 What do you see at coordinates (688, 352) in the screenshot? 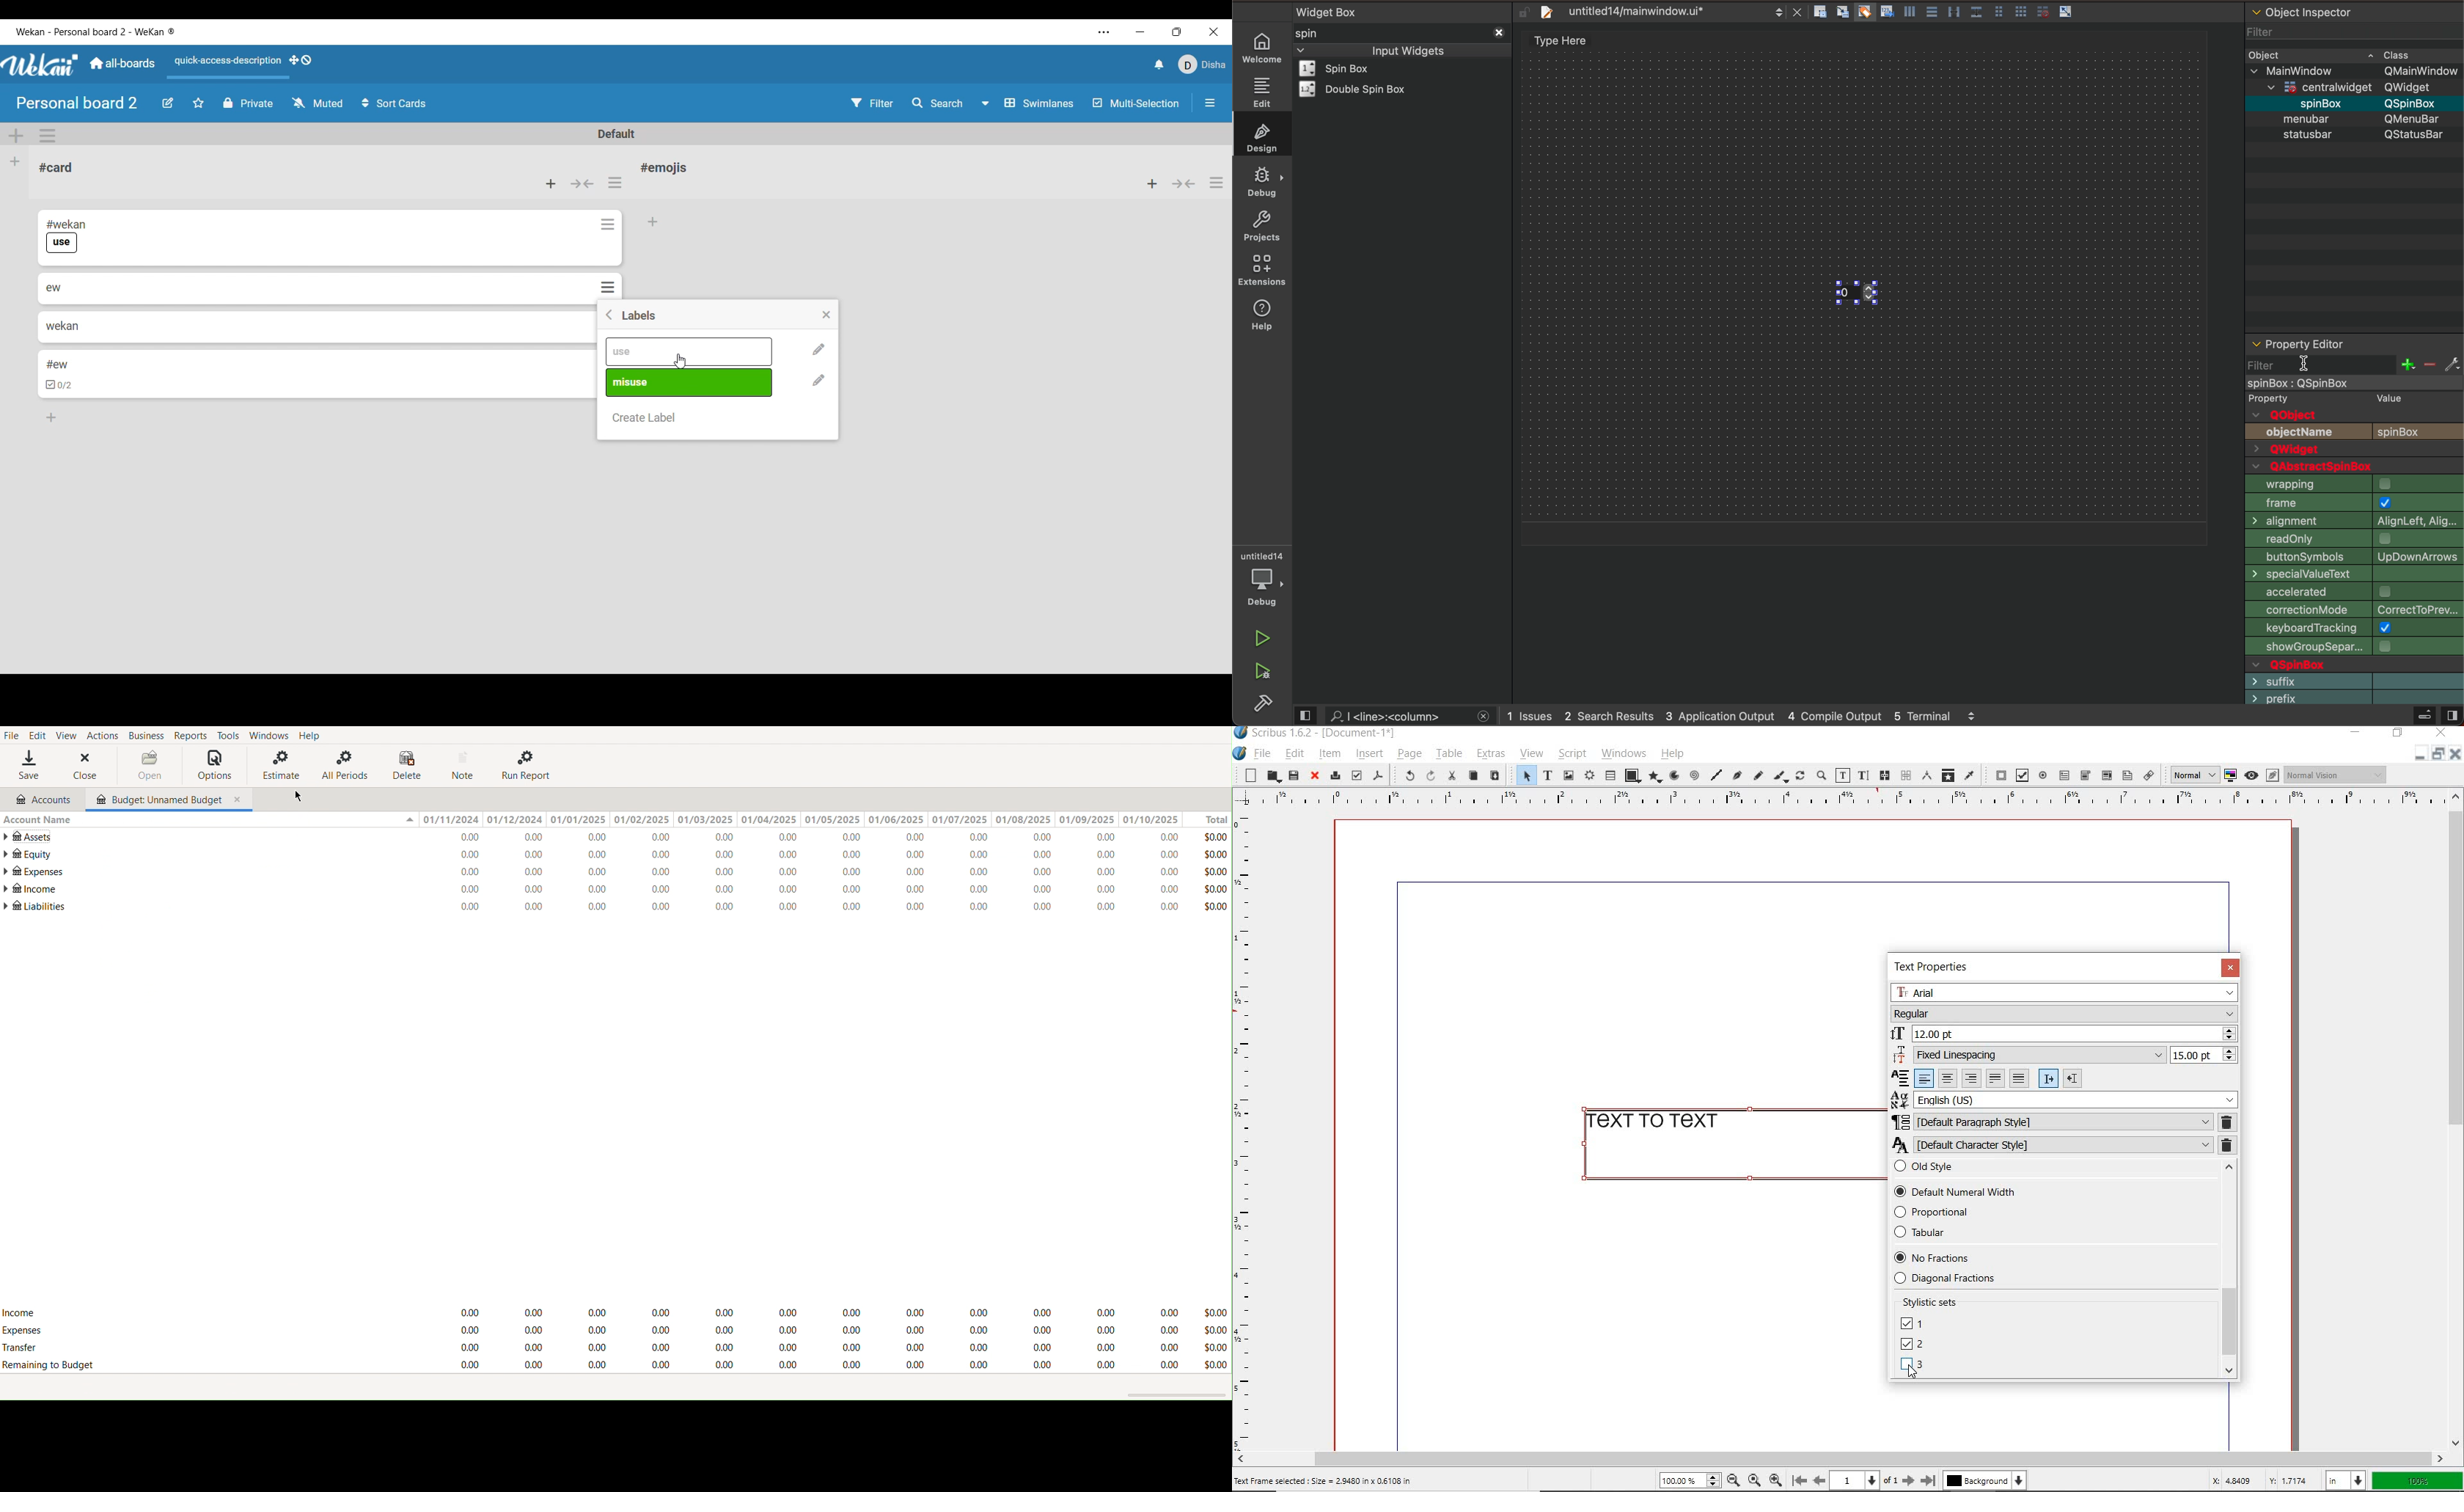
I see `Pre-existing labels differentiated by name and color` at bounding box center [688, 352].